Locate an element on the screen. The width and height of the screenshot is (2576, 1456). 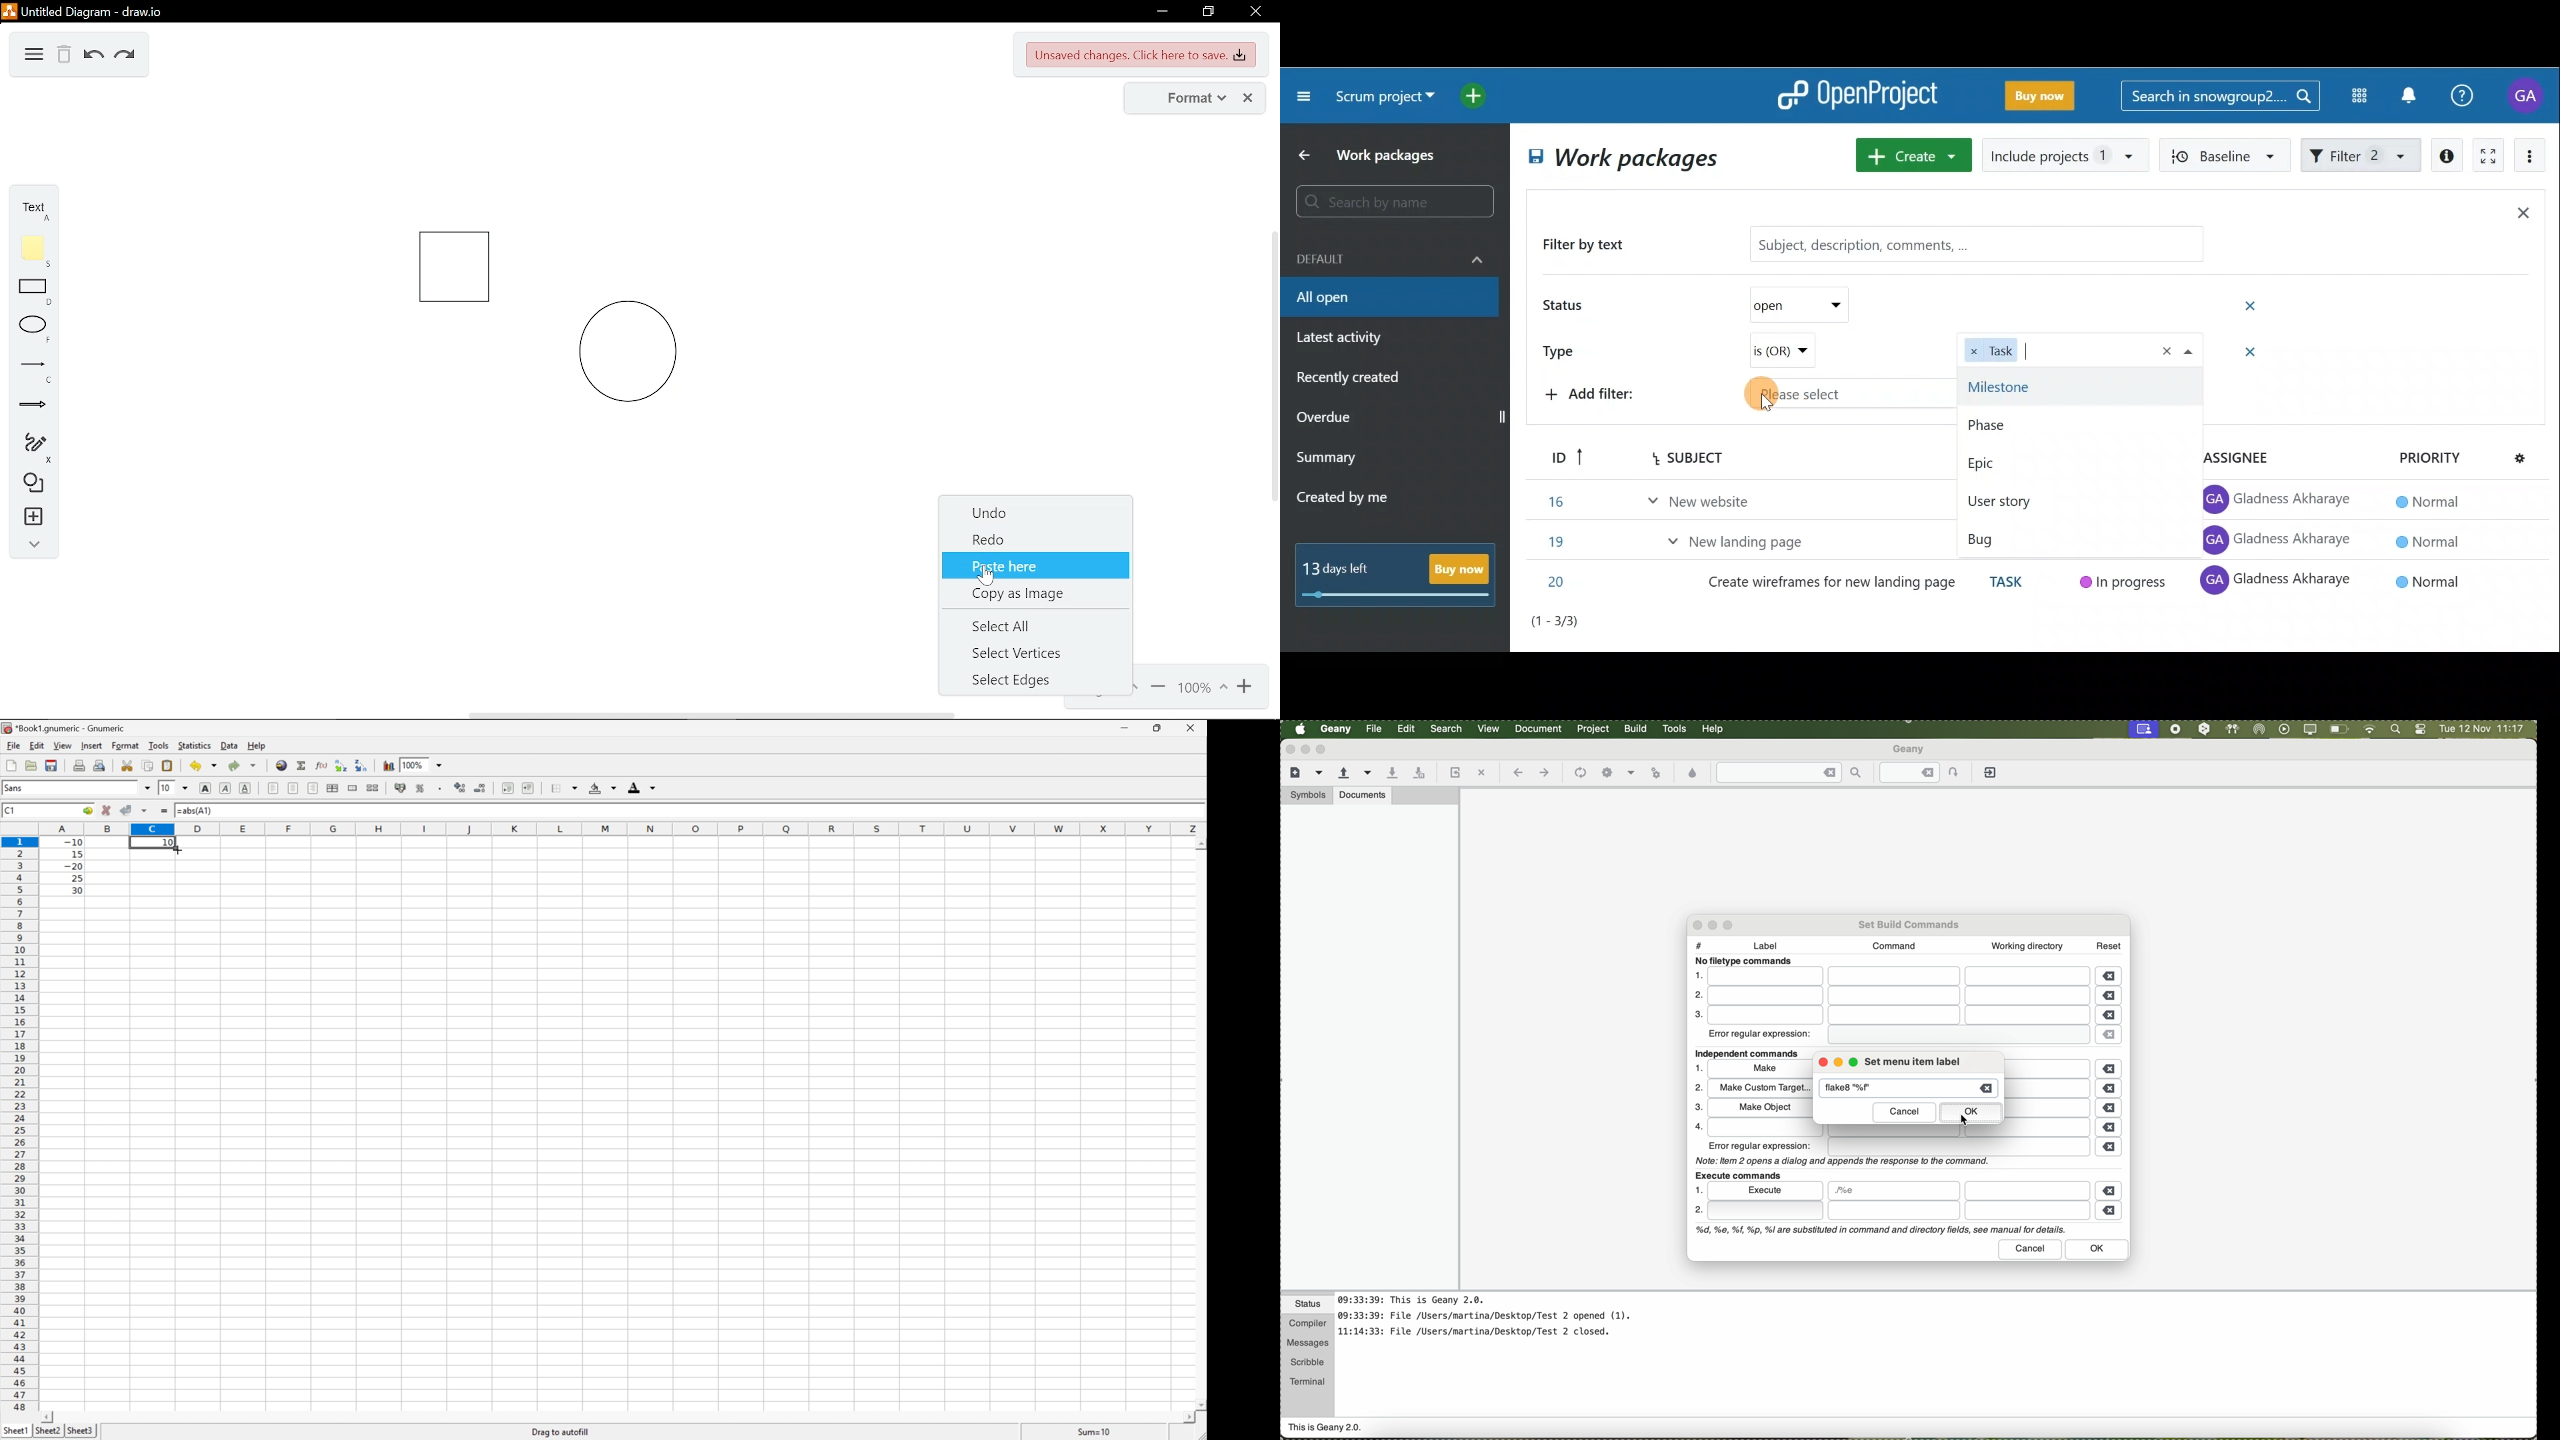
file is located at coordinates (1897, 997).